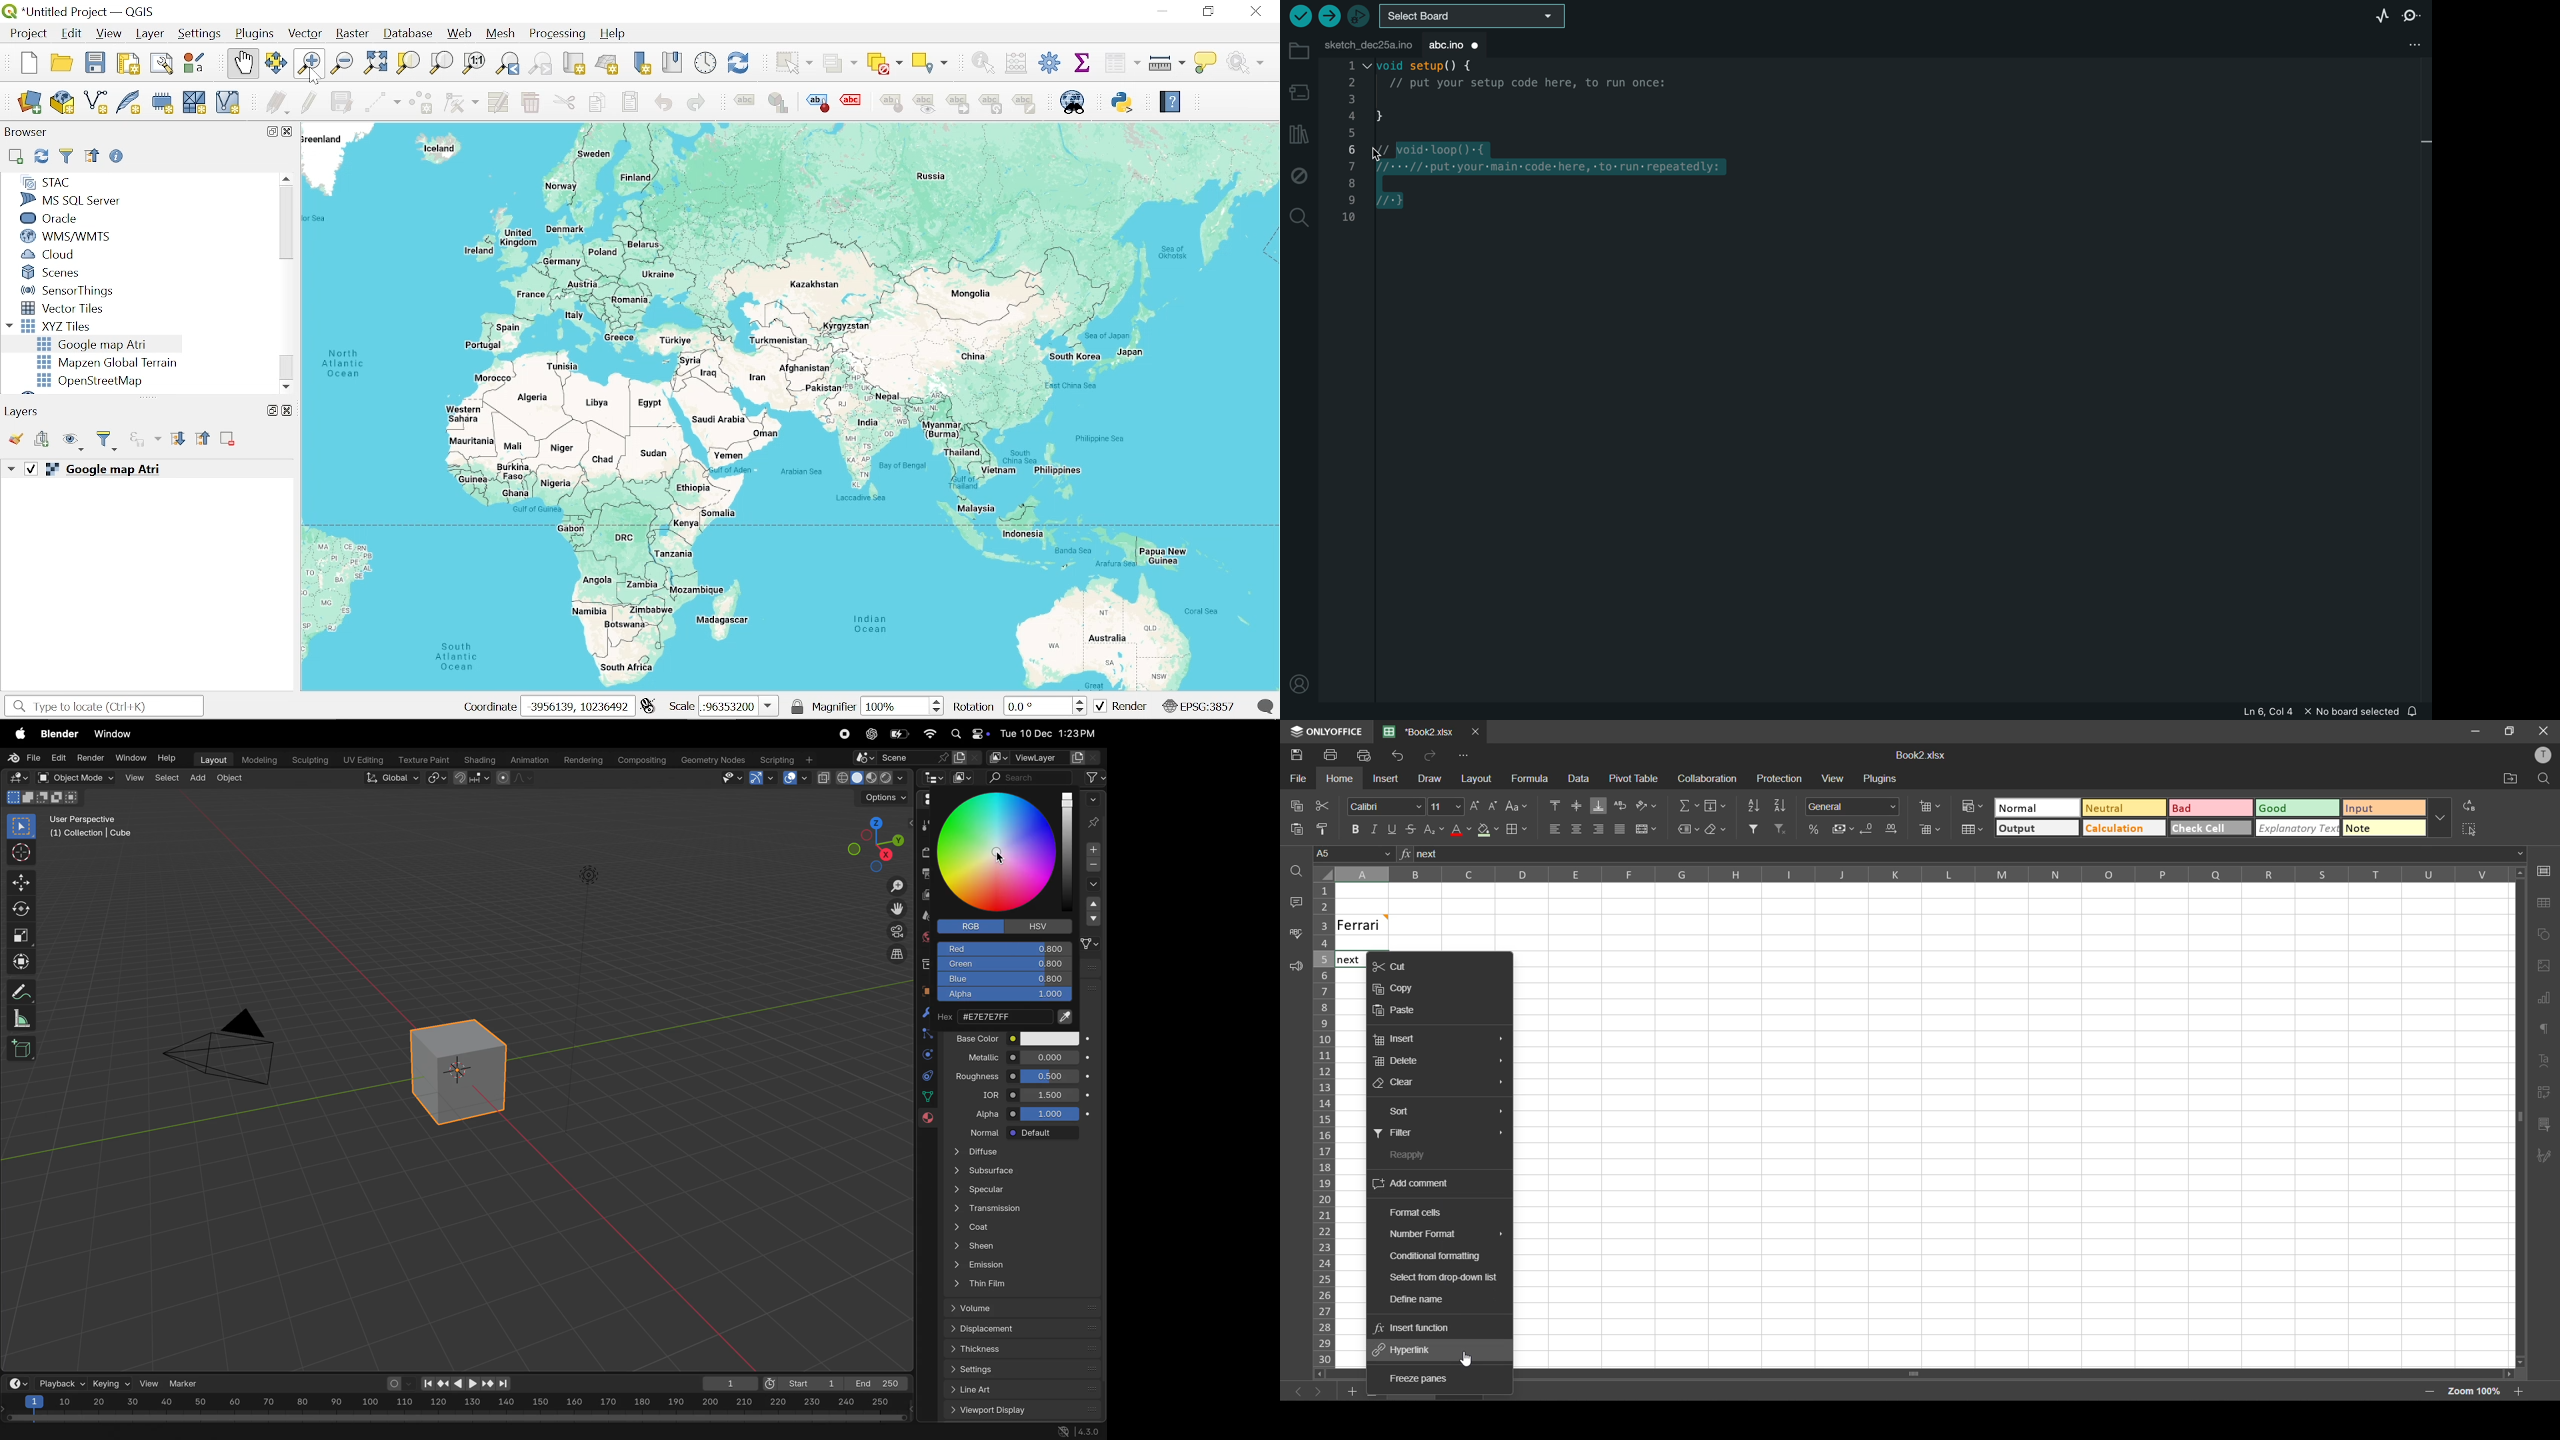  What do you see at coordinates (1159, 10) in the screenshot?
I see `Minimize` at bounding box center [1159, 10].